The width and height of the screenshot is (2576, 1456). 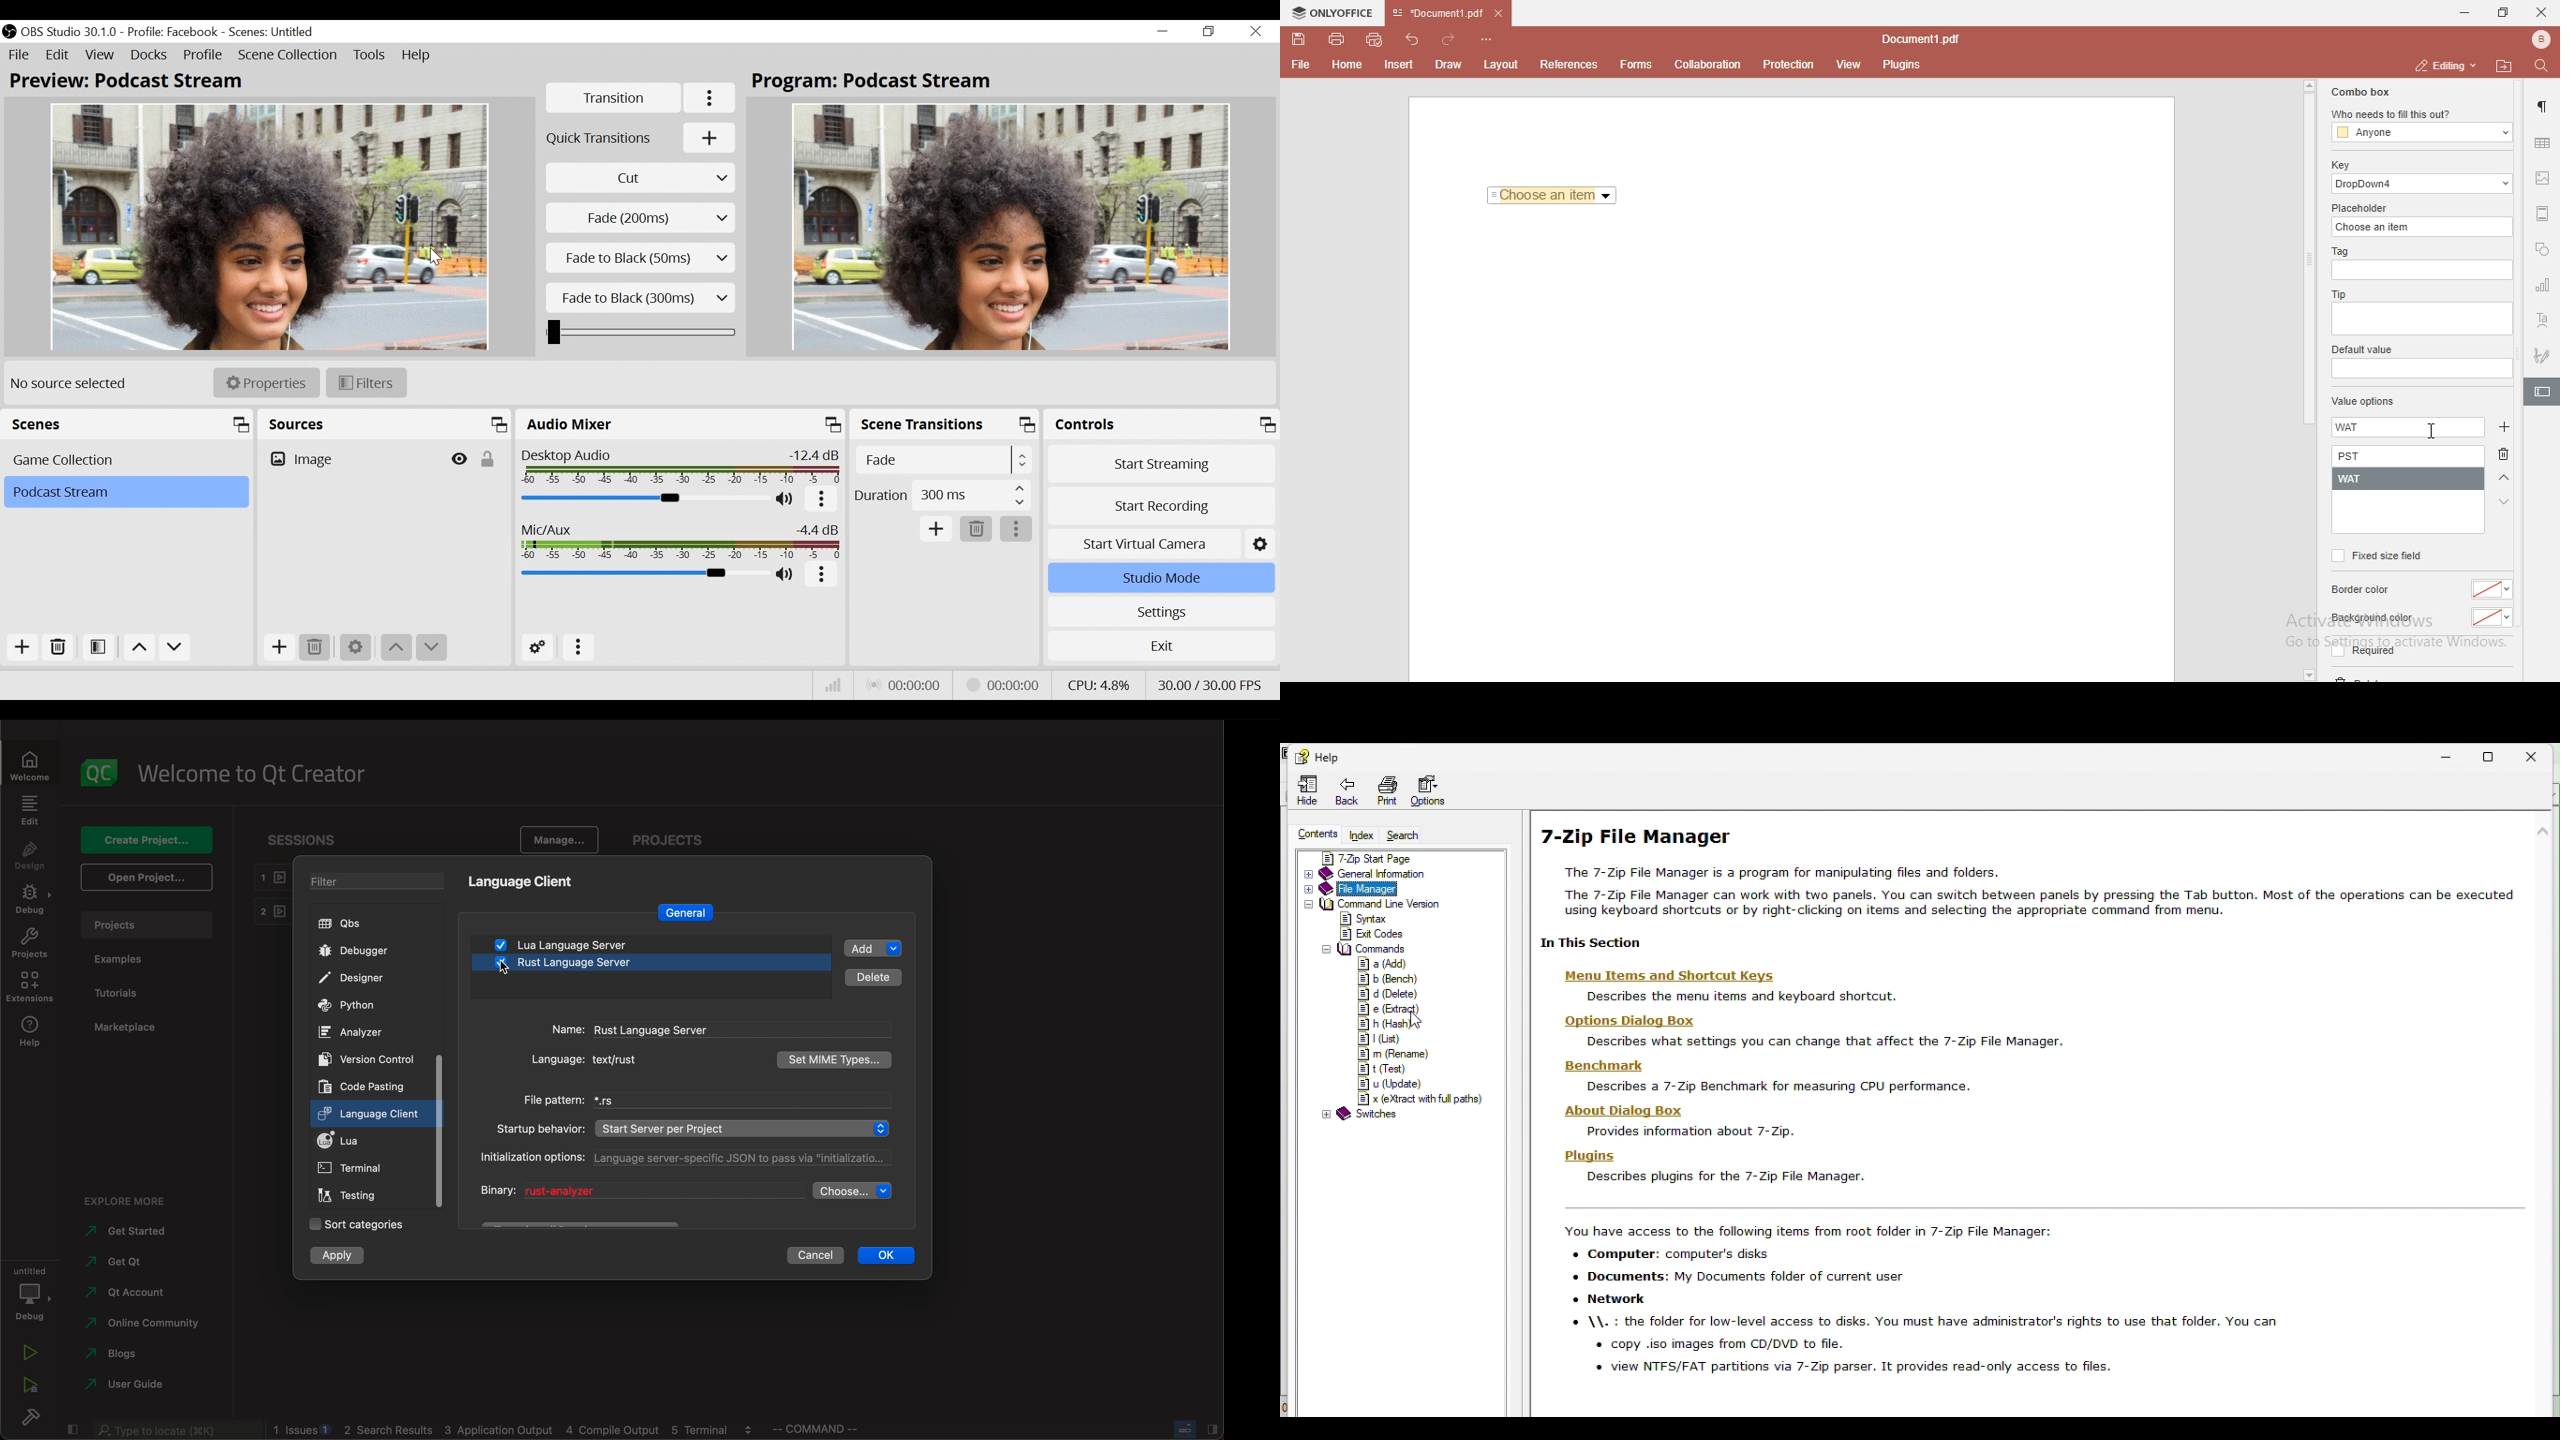 I want to click on WAT added, so click(x=2409, y=479).